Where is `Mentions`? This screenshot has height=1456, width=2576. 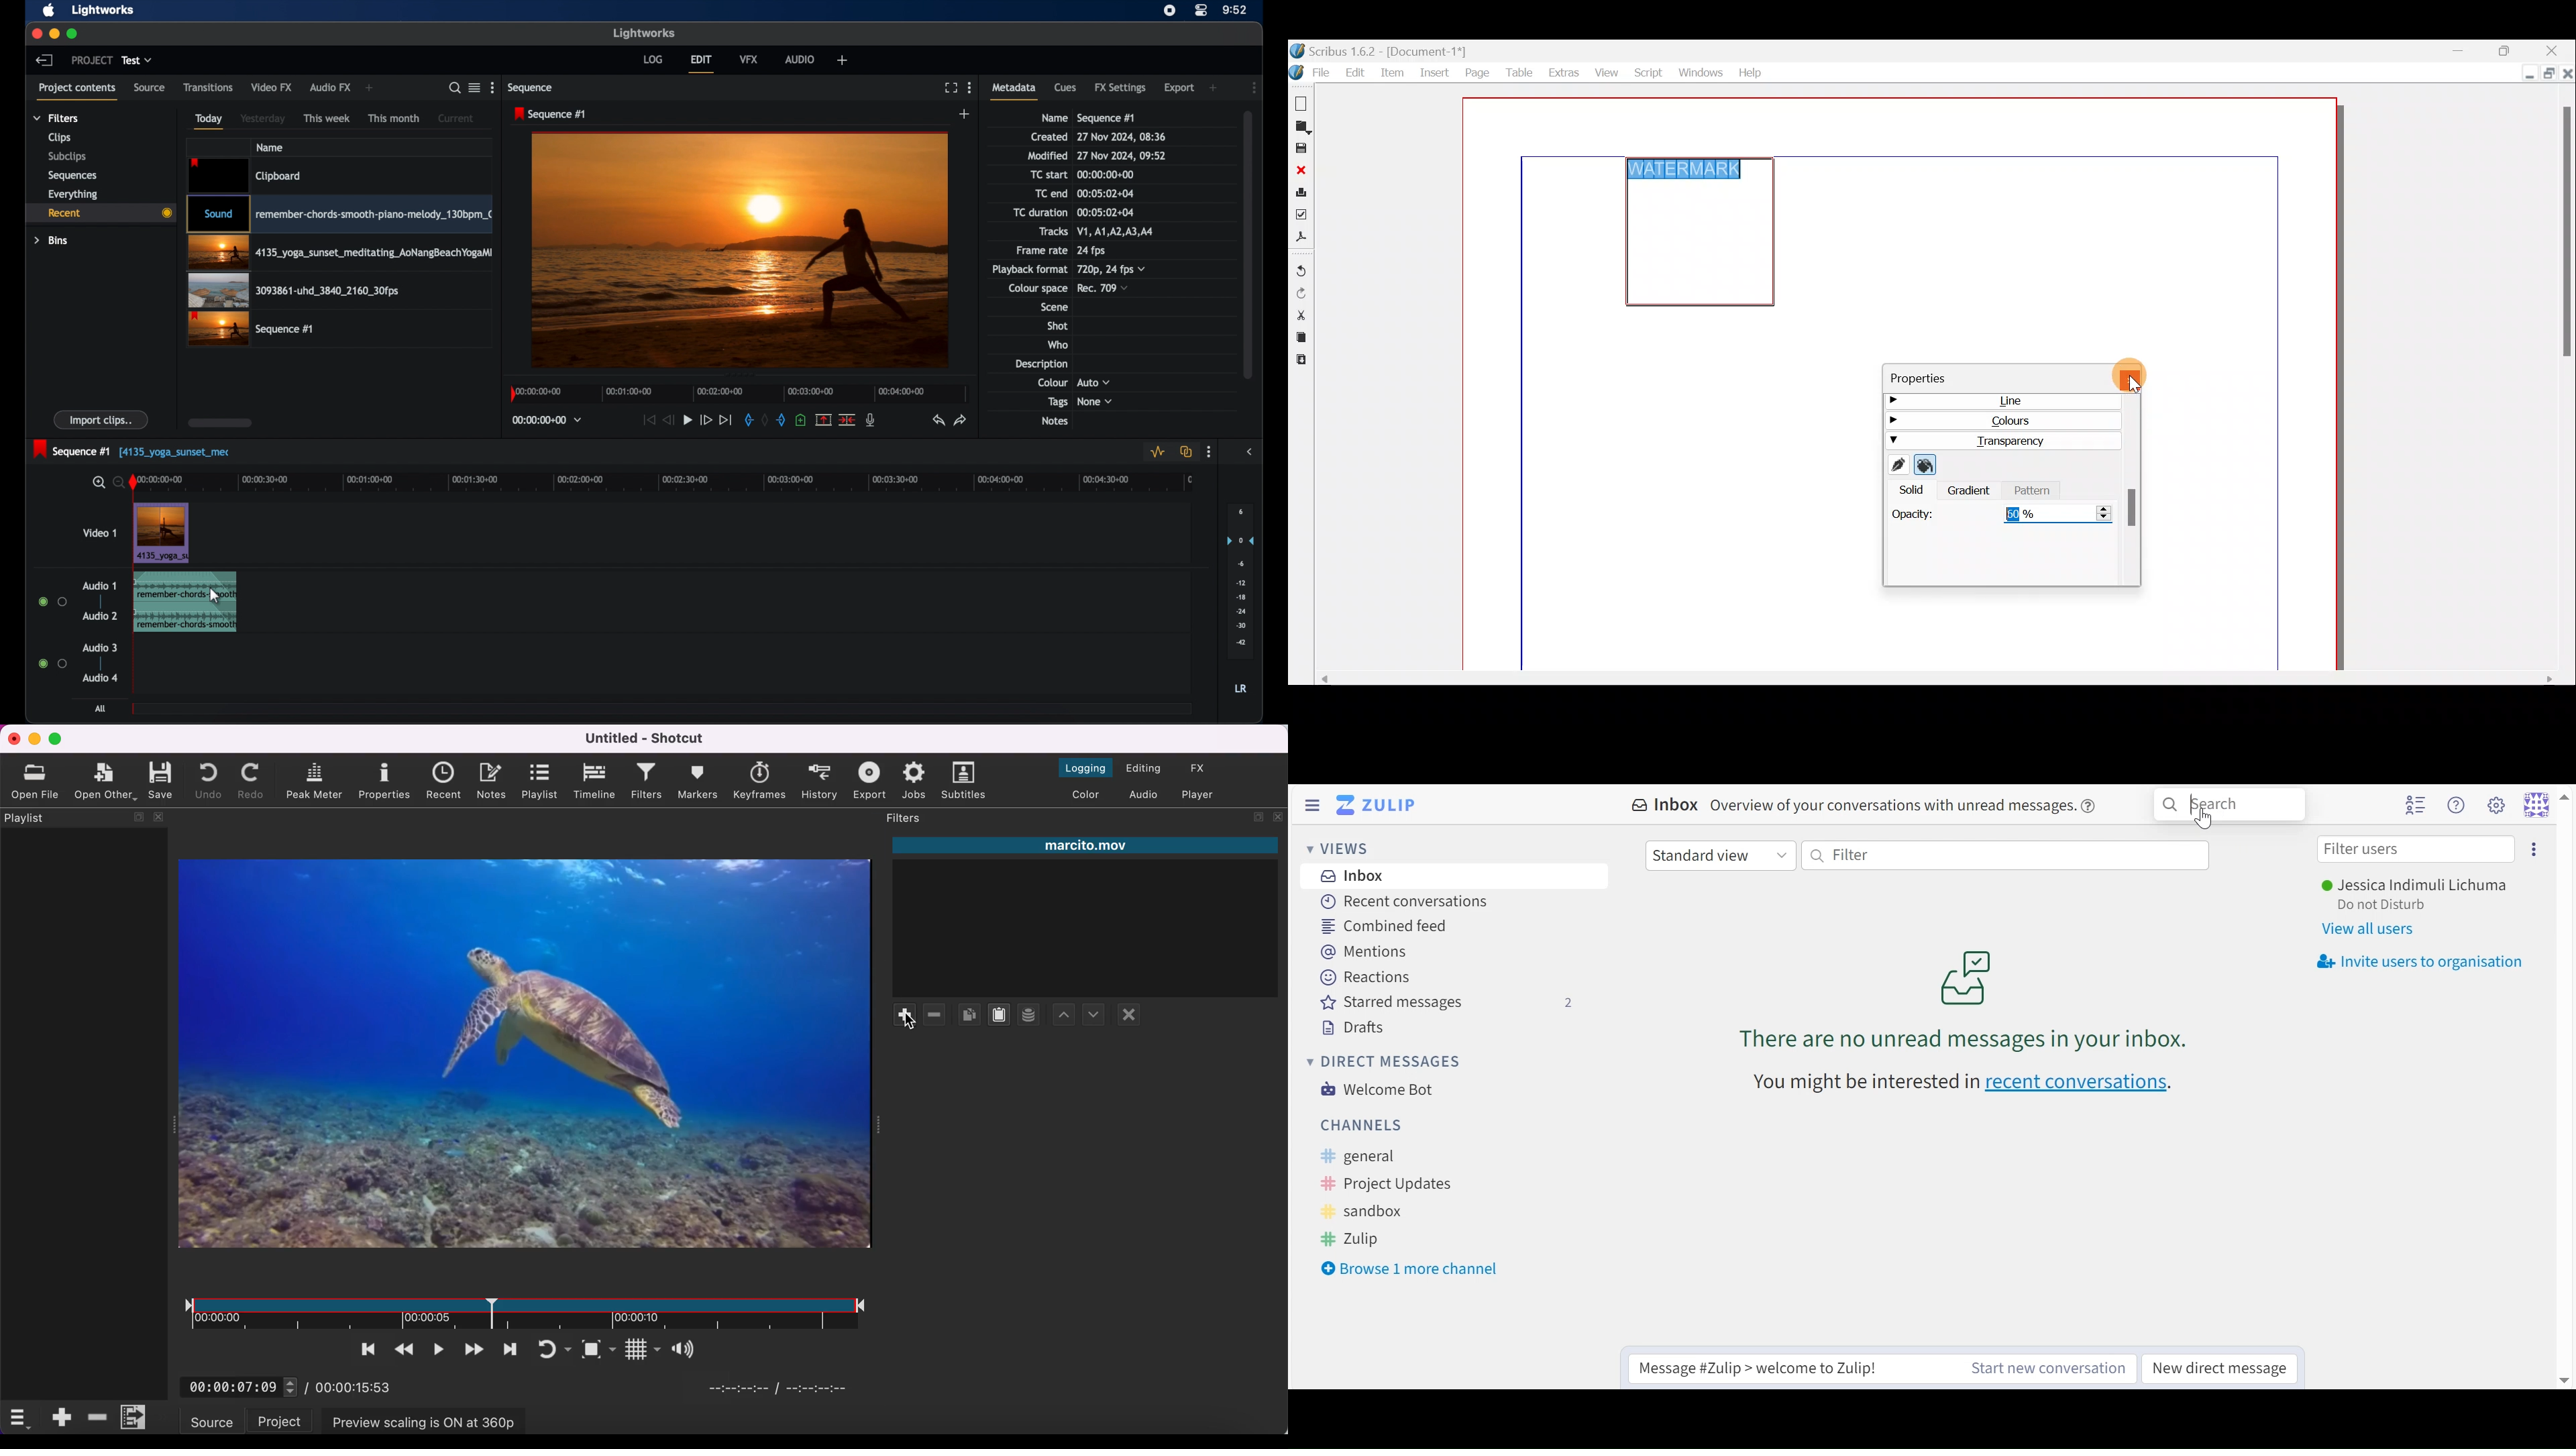 Mentions is located at coordinates (1362, 952).